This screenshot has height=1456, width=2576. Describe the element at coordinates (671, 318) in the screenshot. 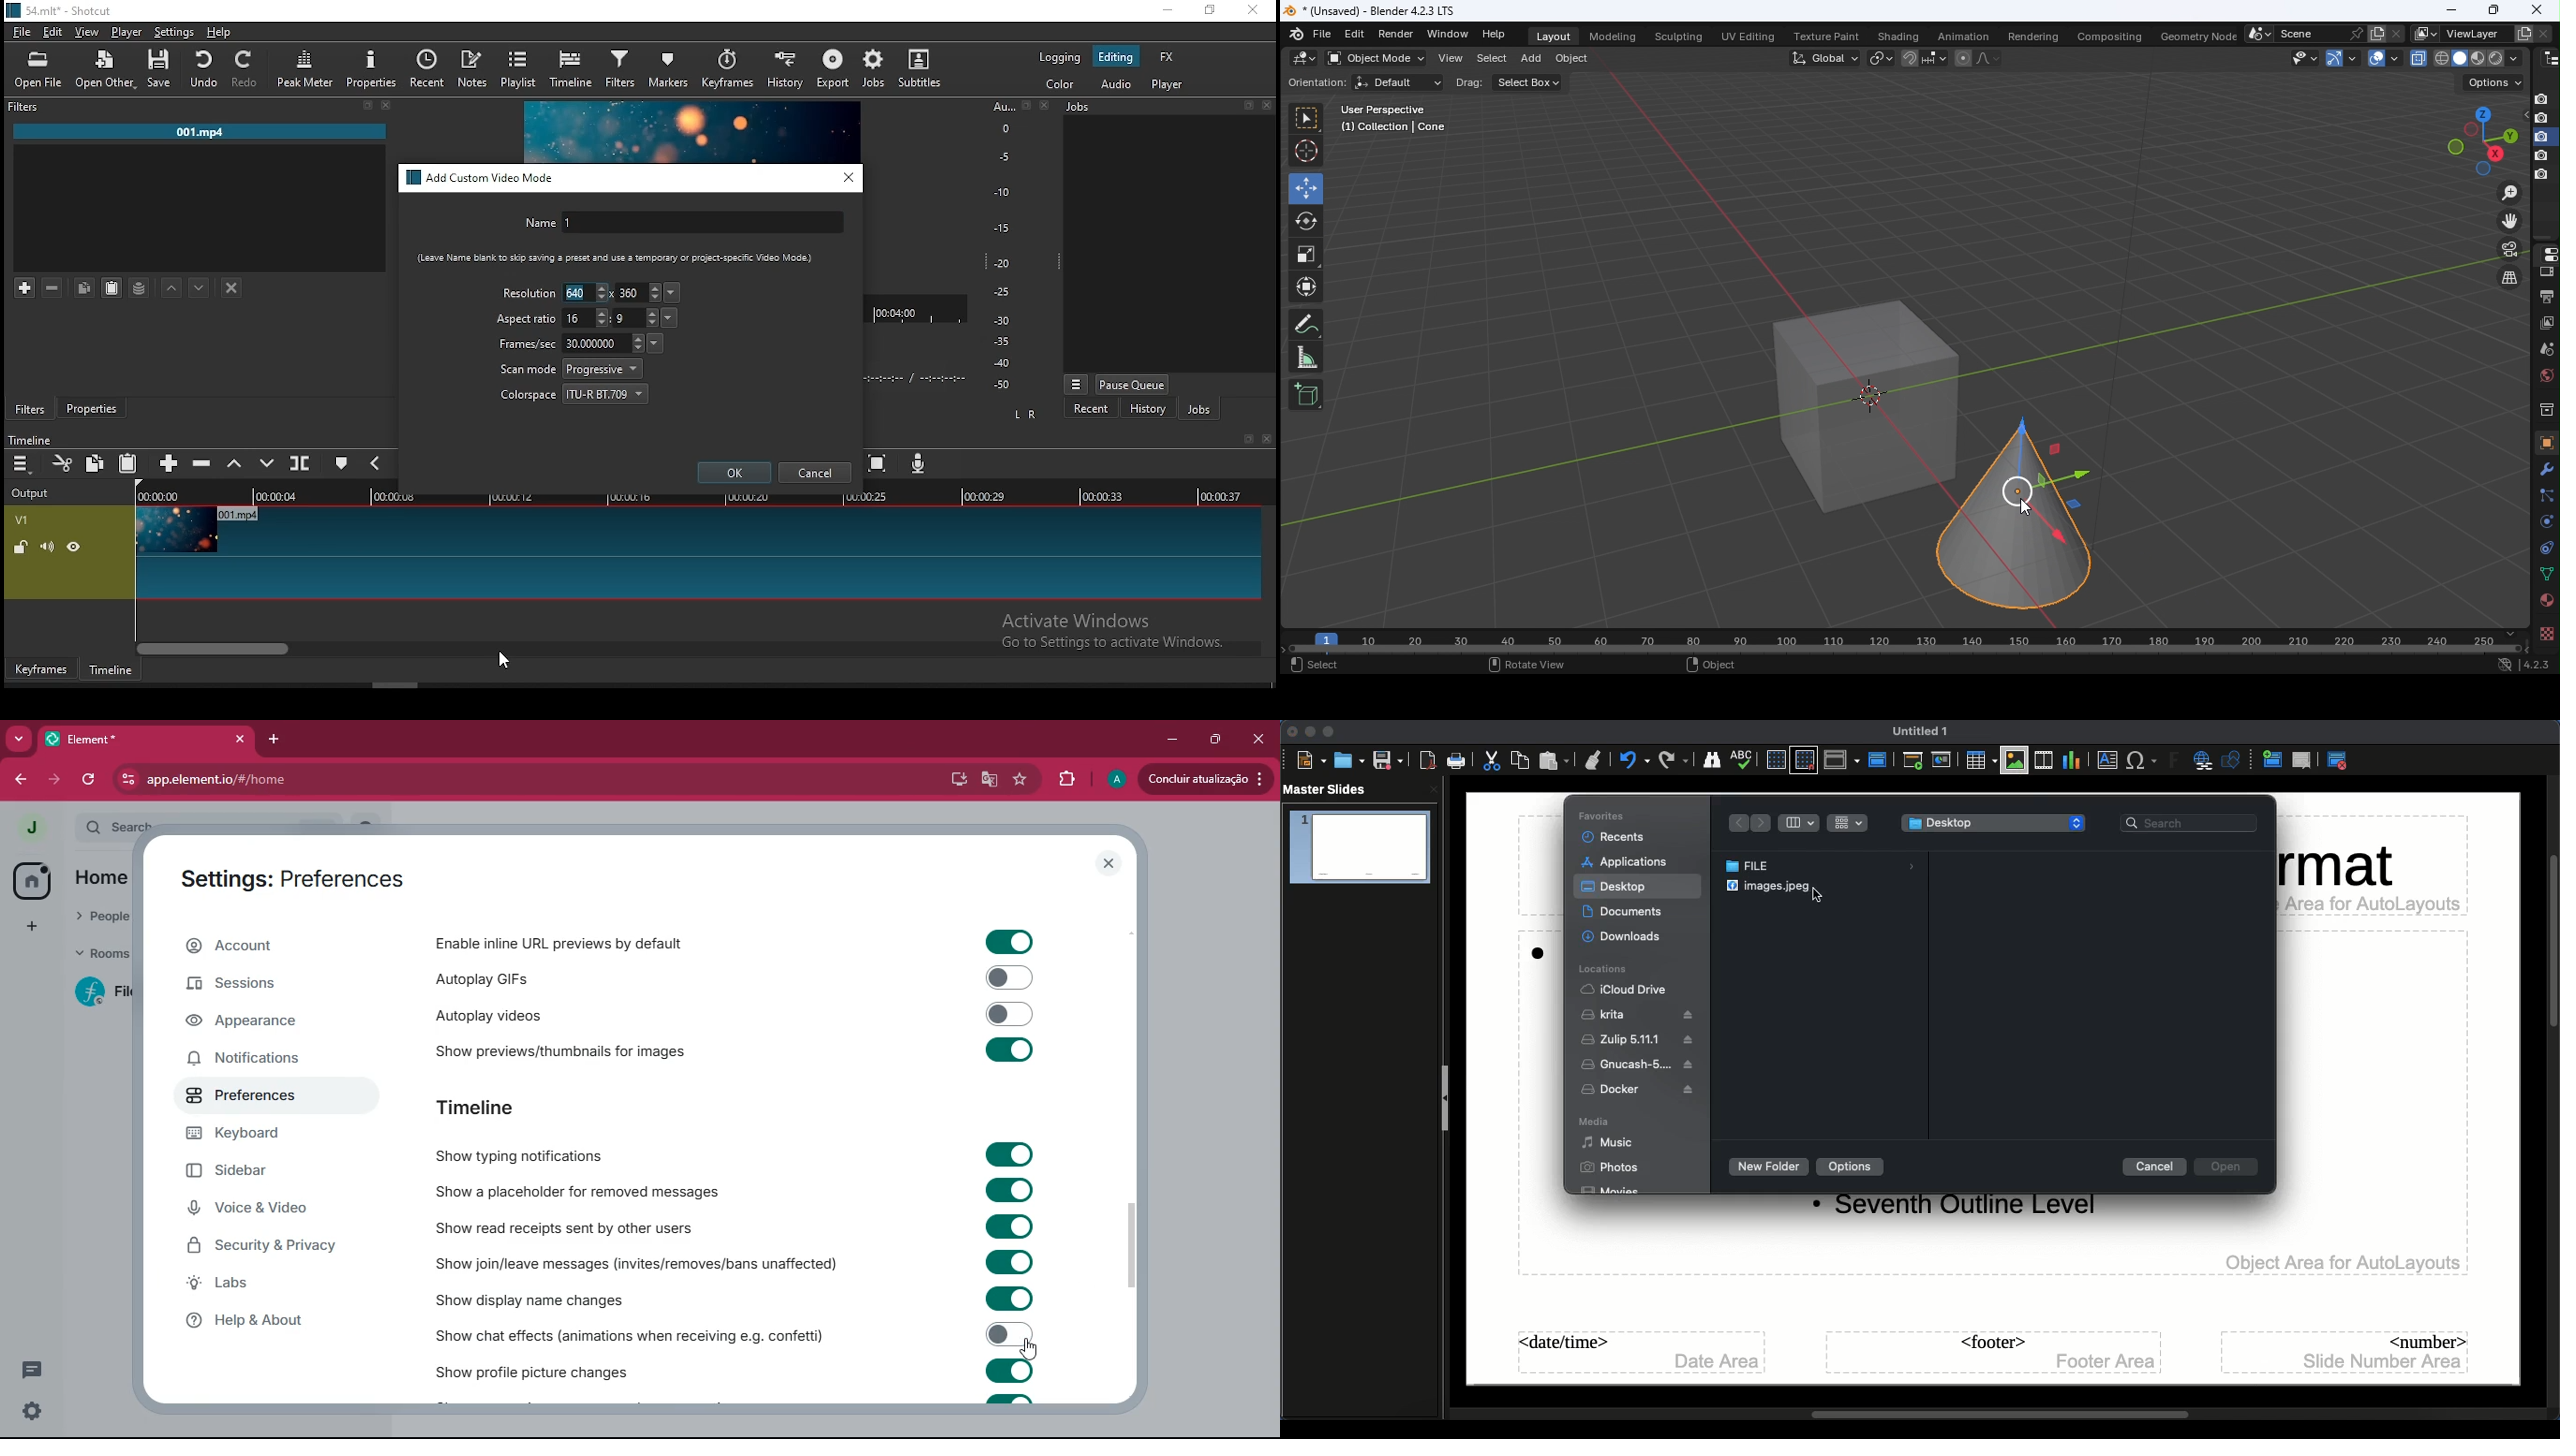

I see `aspect ration presets` at that location.